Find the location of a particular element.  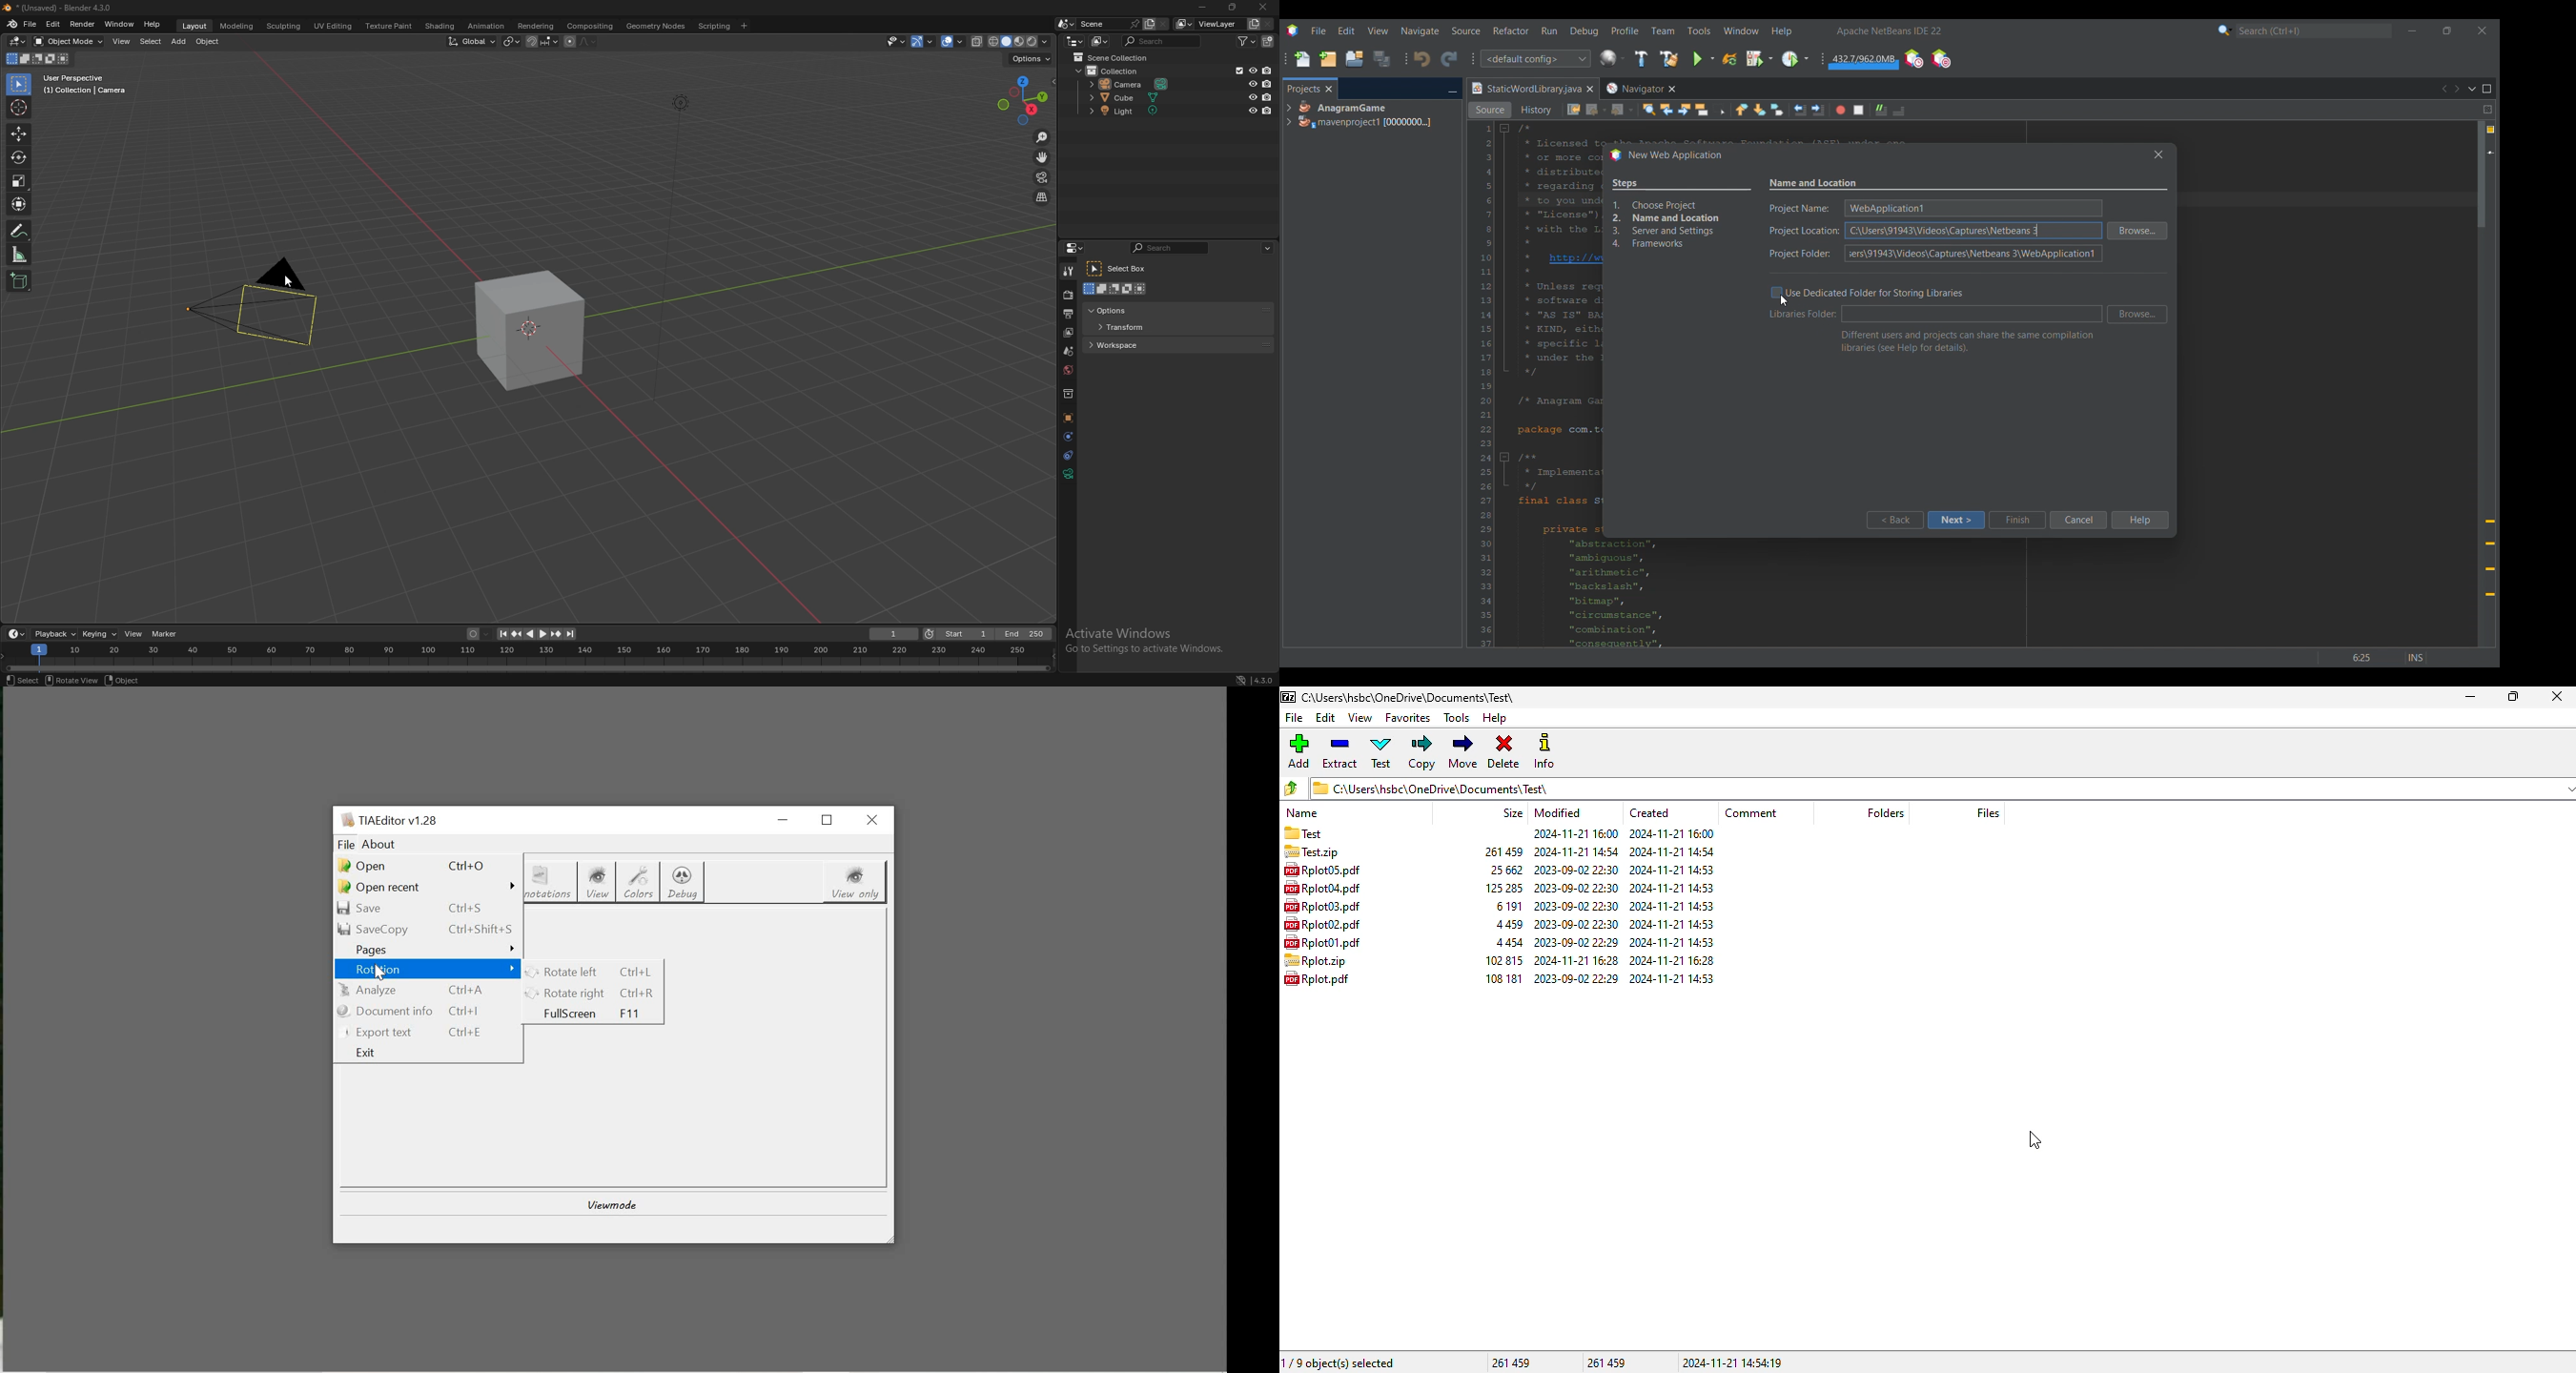

cube is located at coordinates (528, 331).